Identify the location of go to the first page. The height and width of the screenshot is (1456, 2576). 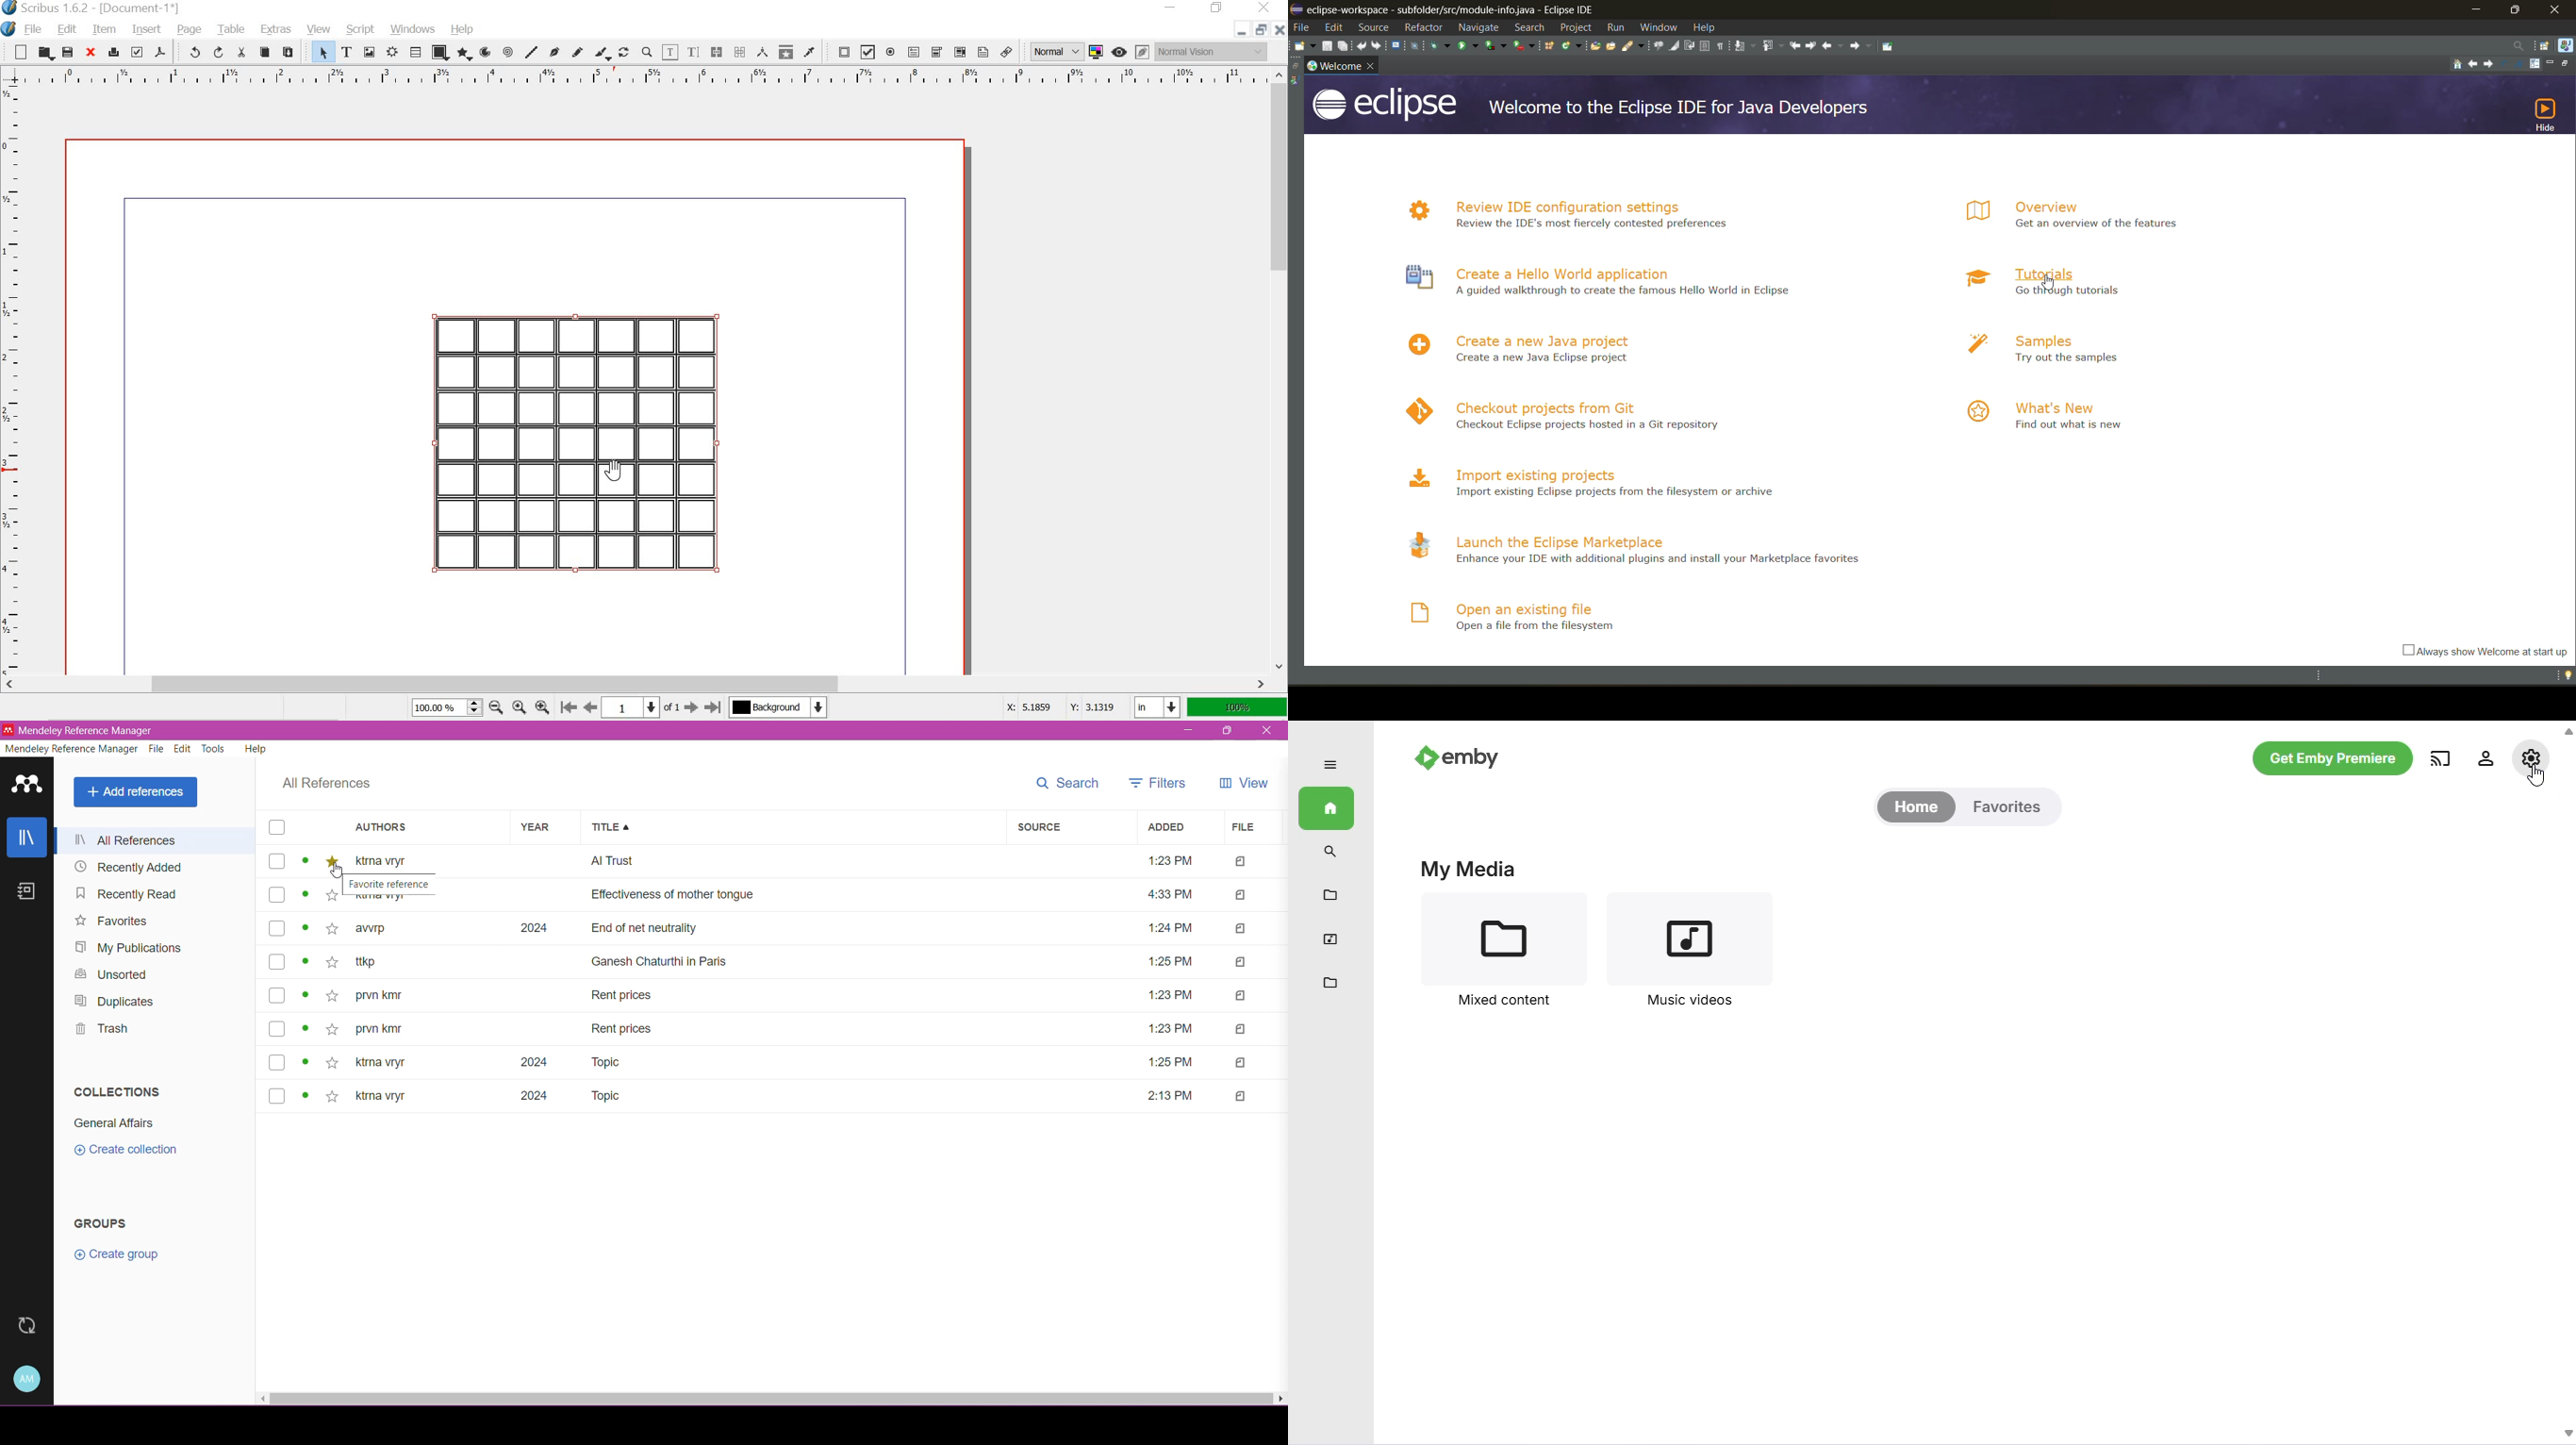
(570, 708).